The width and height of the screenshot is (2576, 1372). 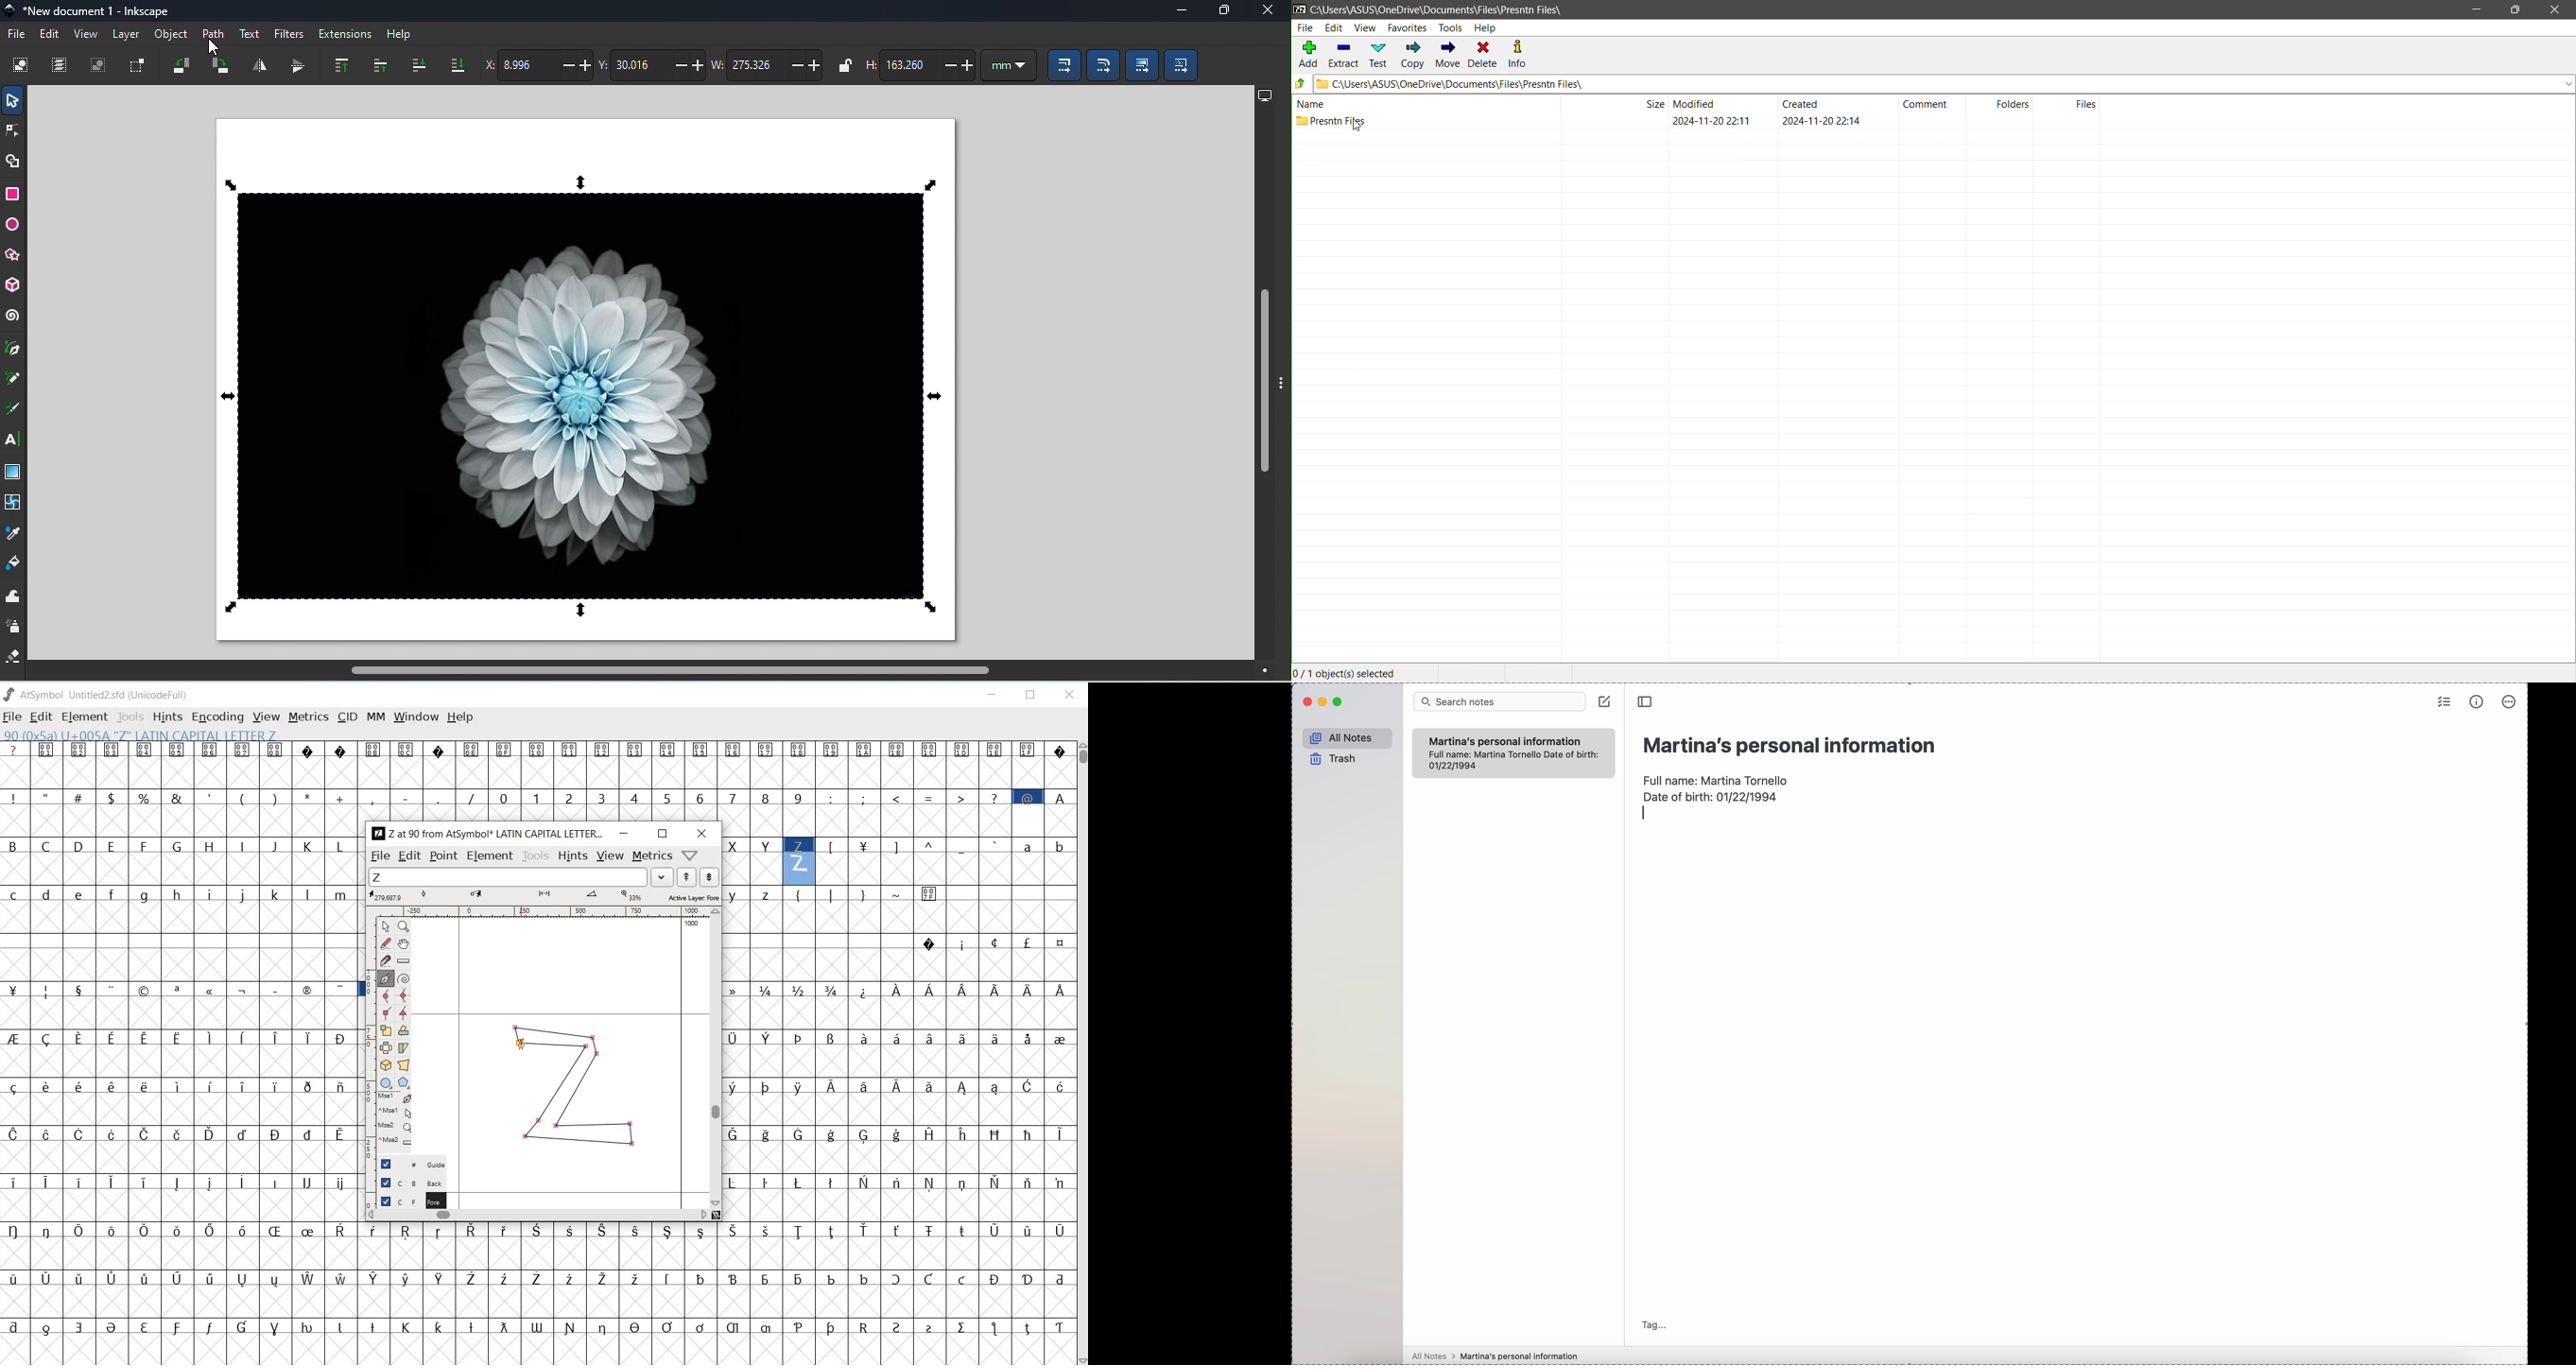 What do you see at coordinates (416, 717) in the screenshot?
I see `window` at bounding box center [416, 717].